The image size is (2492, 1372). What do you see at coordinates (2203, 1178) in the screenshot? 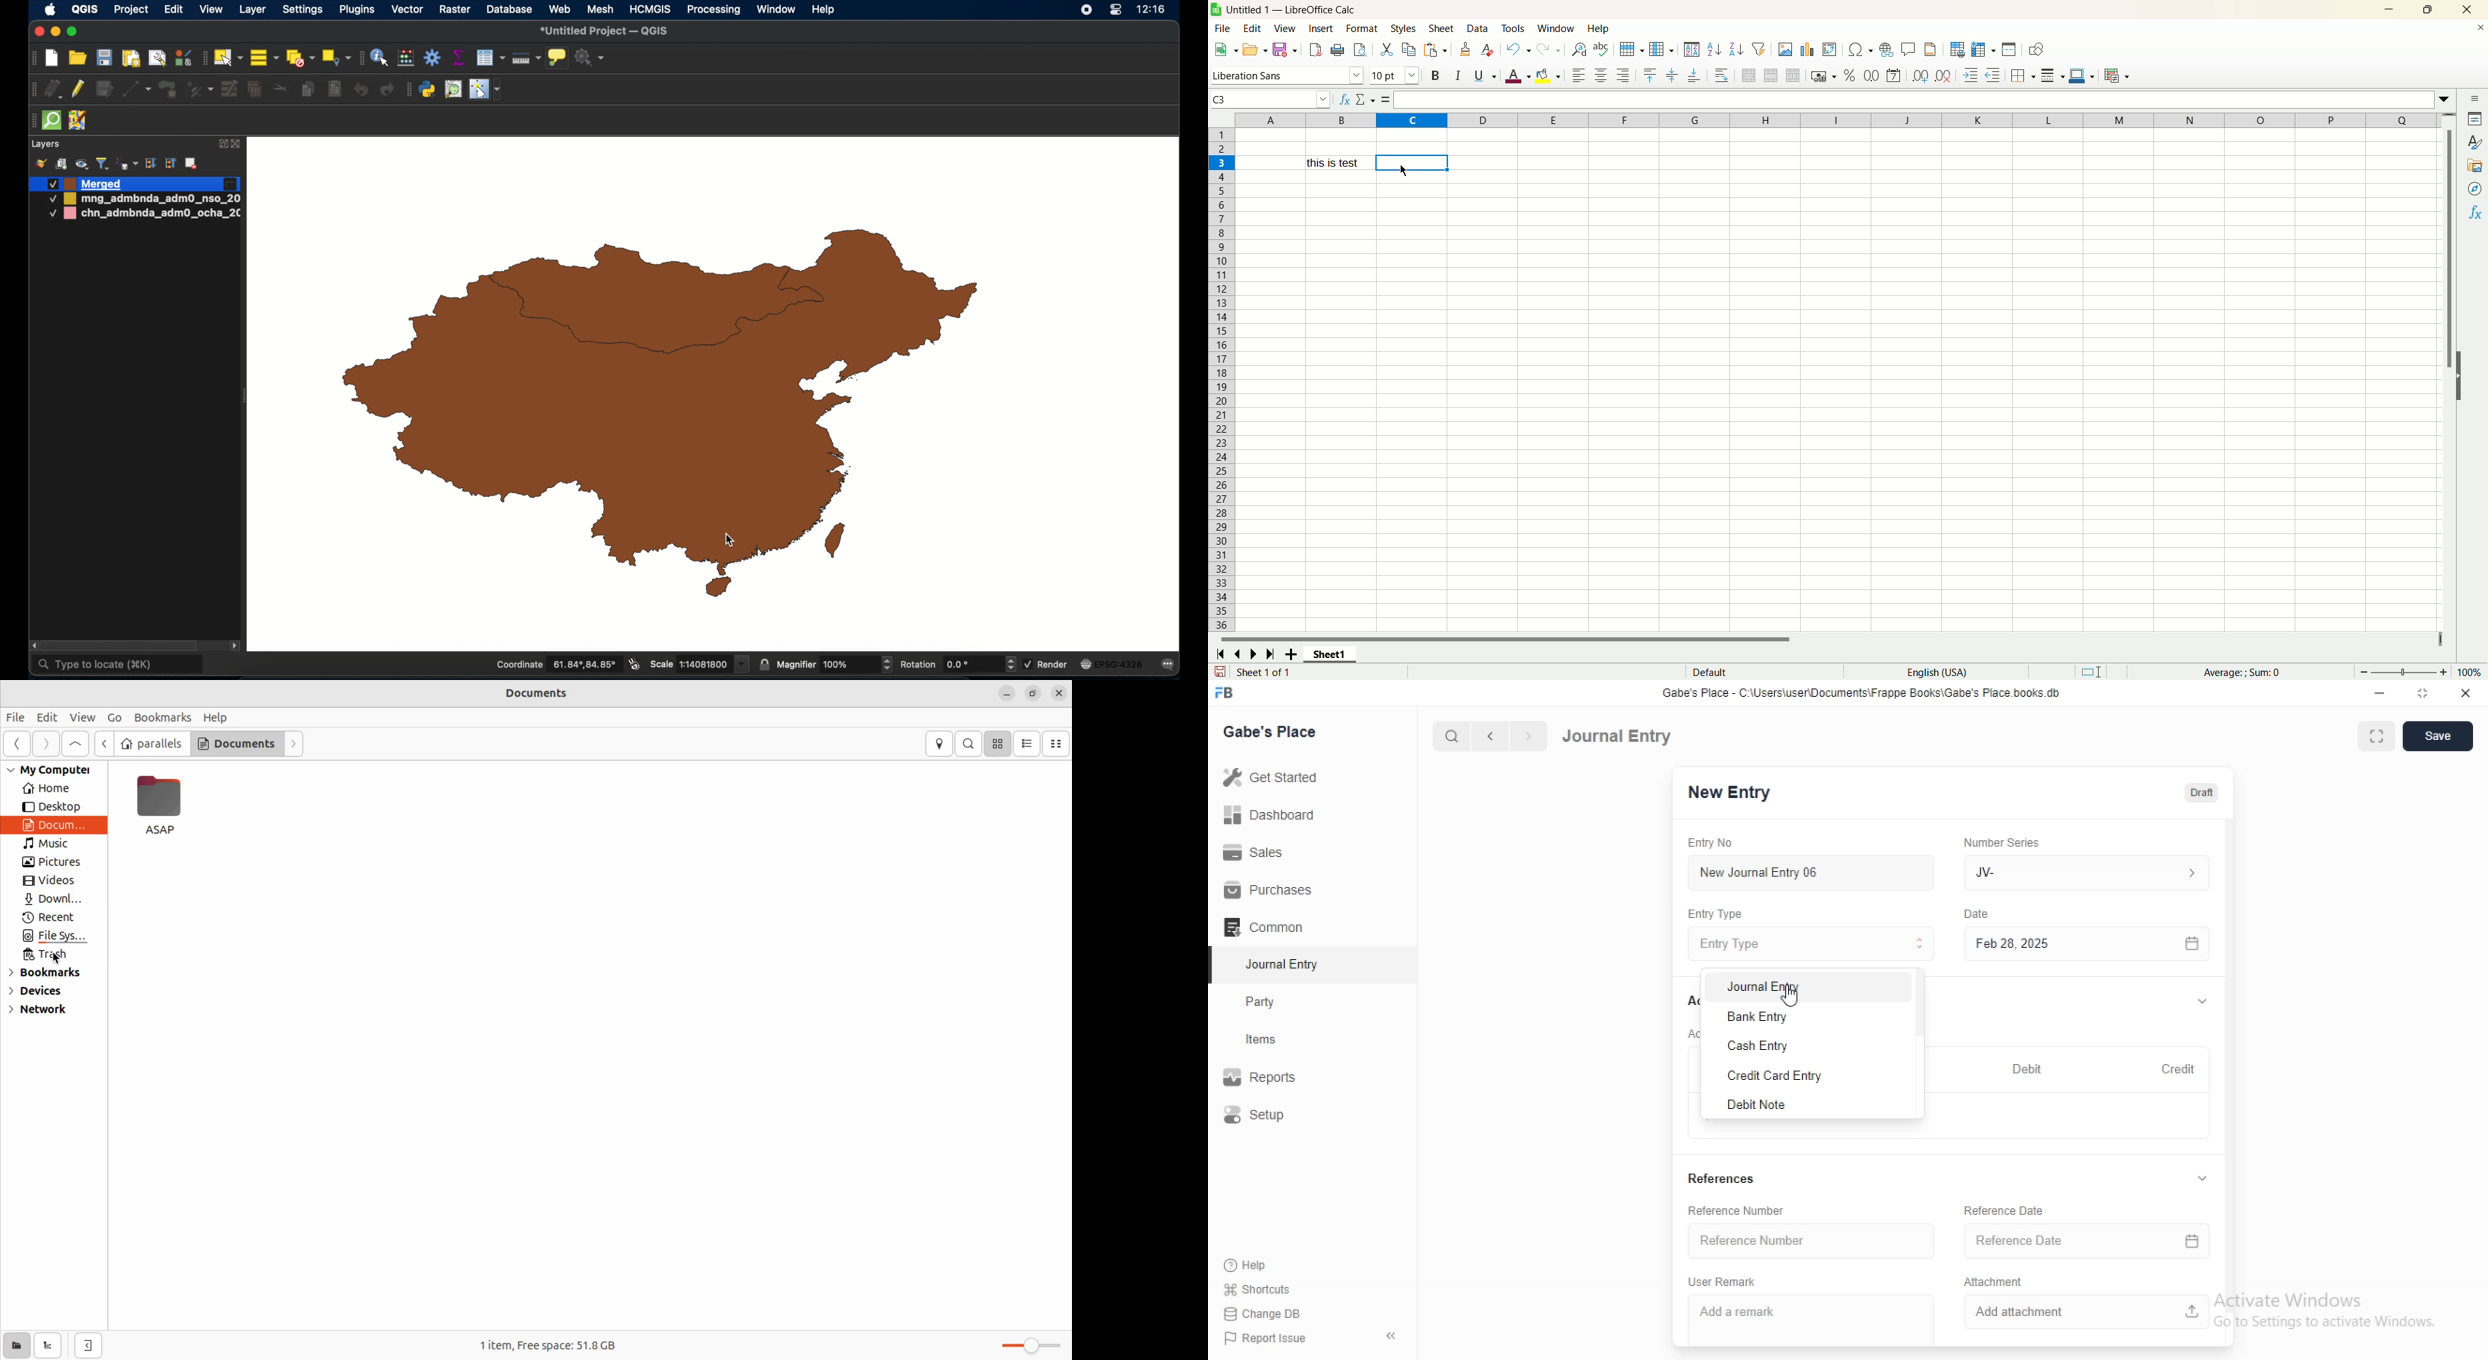
I see `collapse` at bounding box center [2203, 1178].